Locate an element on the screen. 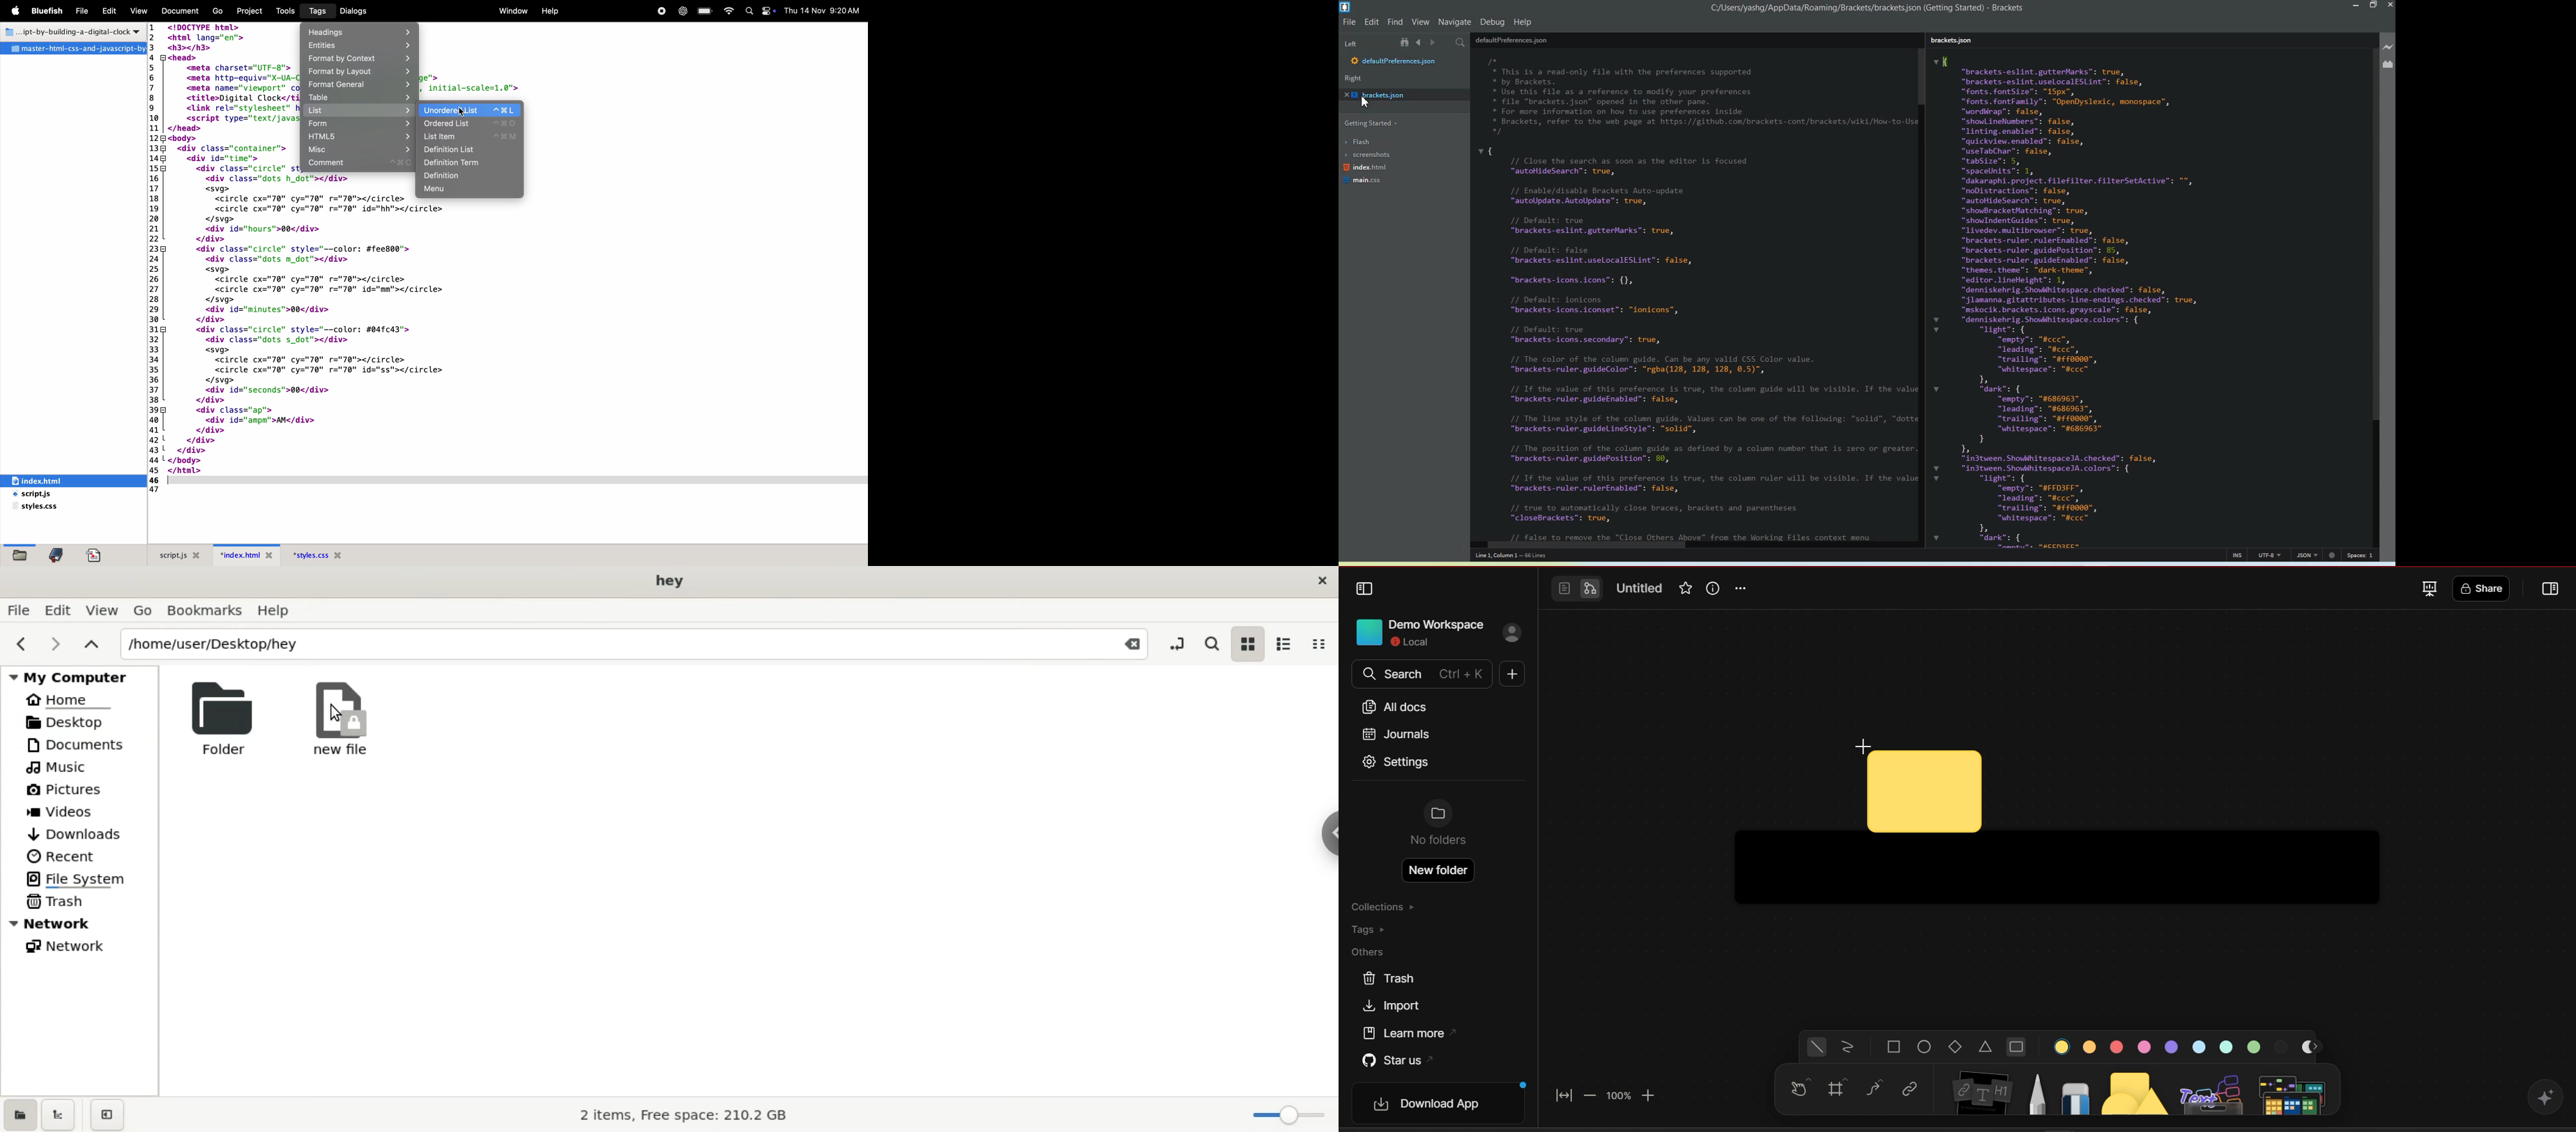 The height and width of the screenshot is (1148, 2576). switch is located at coordinates (1576, 589).